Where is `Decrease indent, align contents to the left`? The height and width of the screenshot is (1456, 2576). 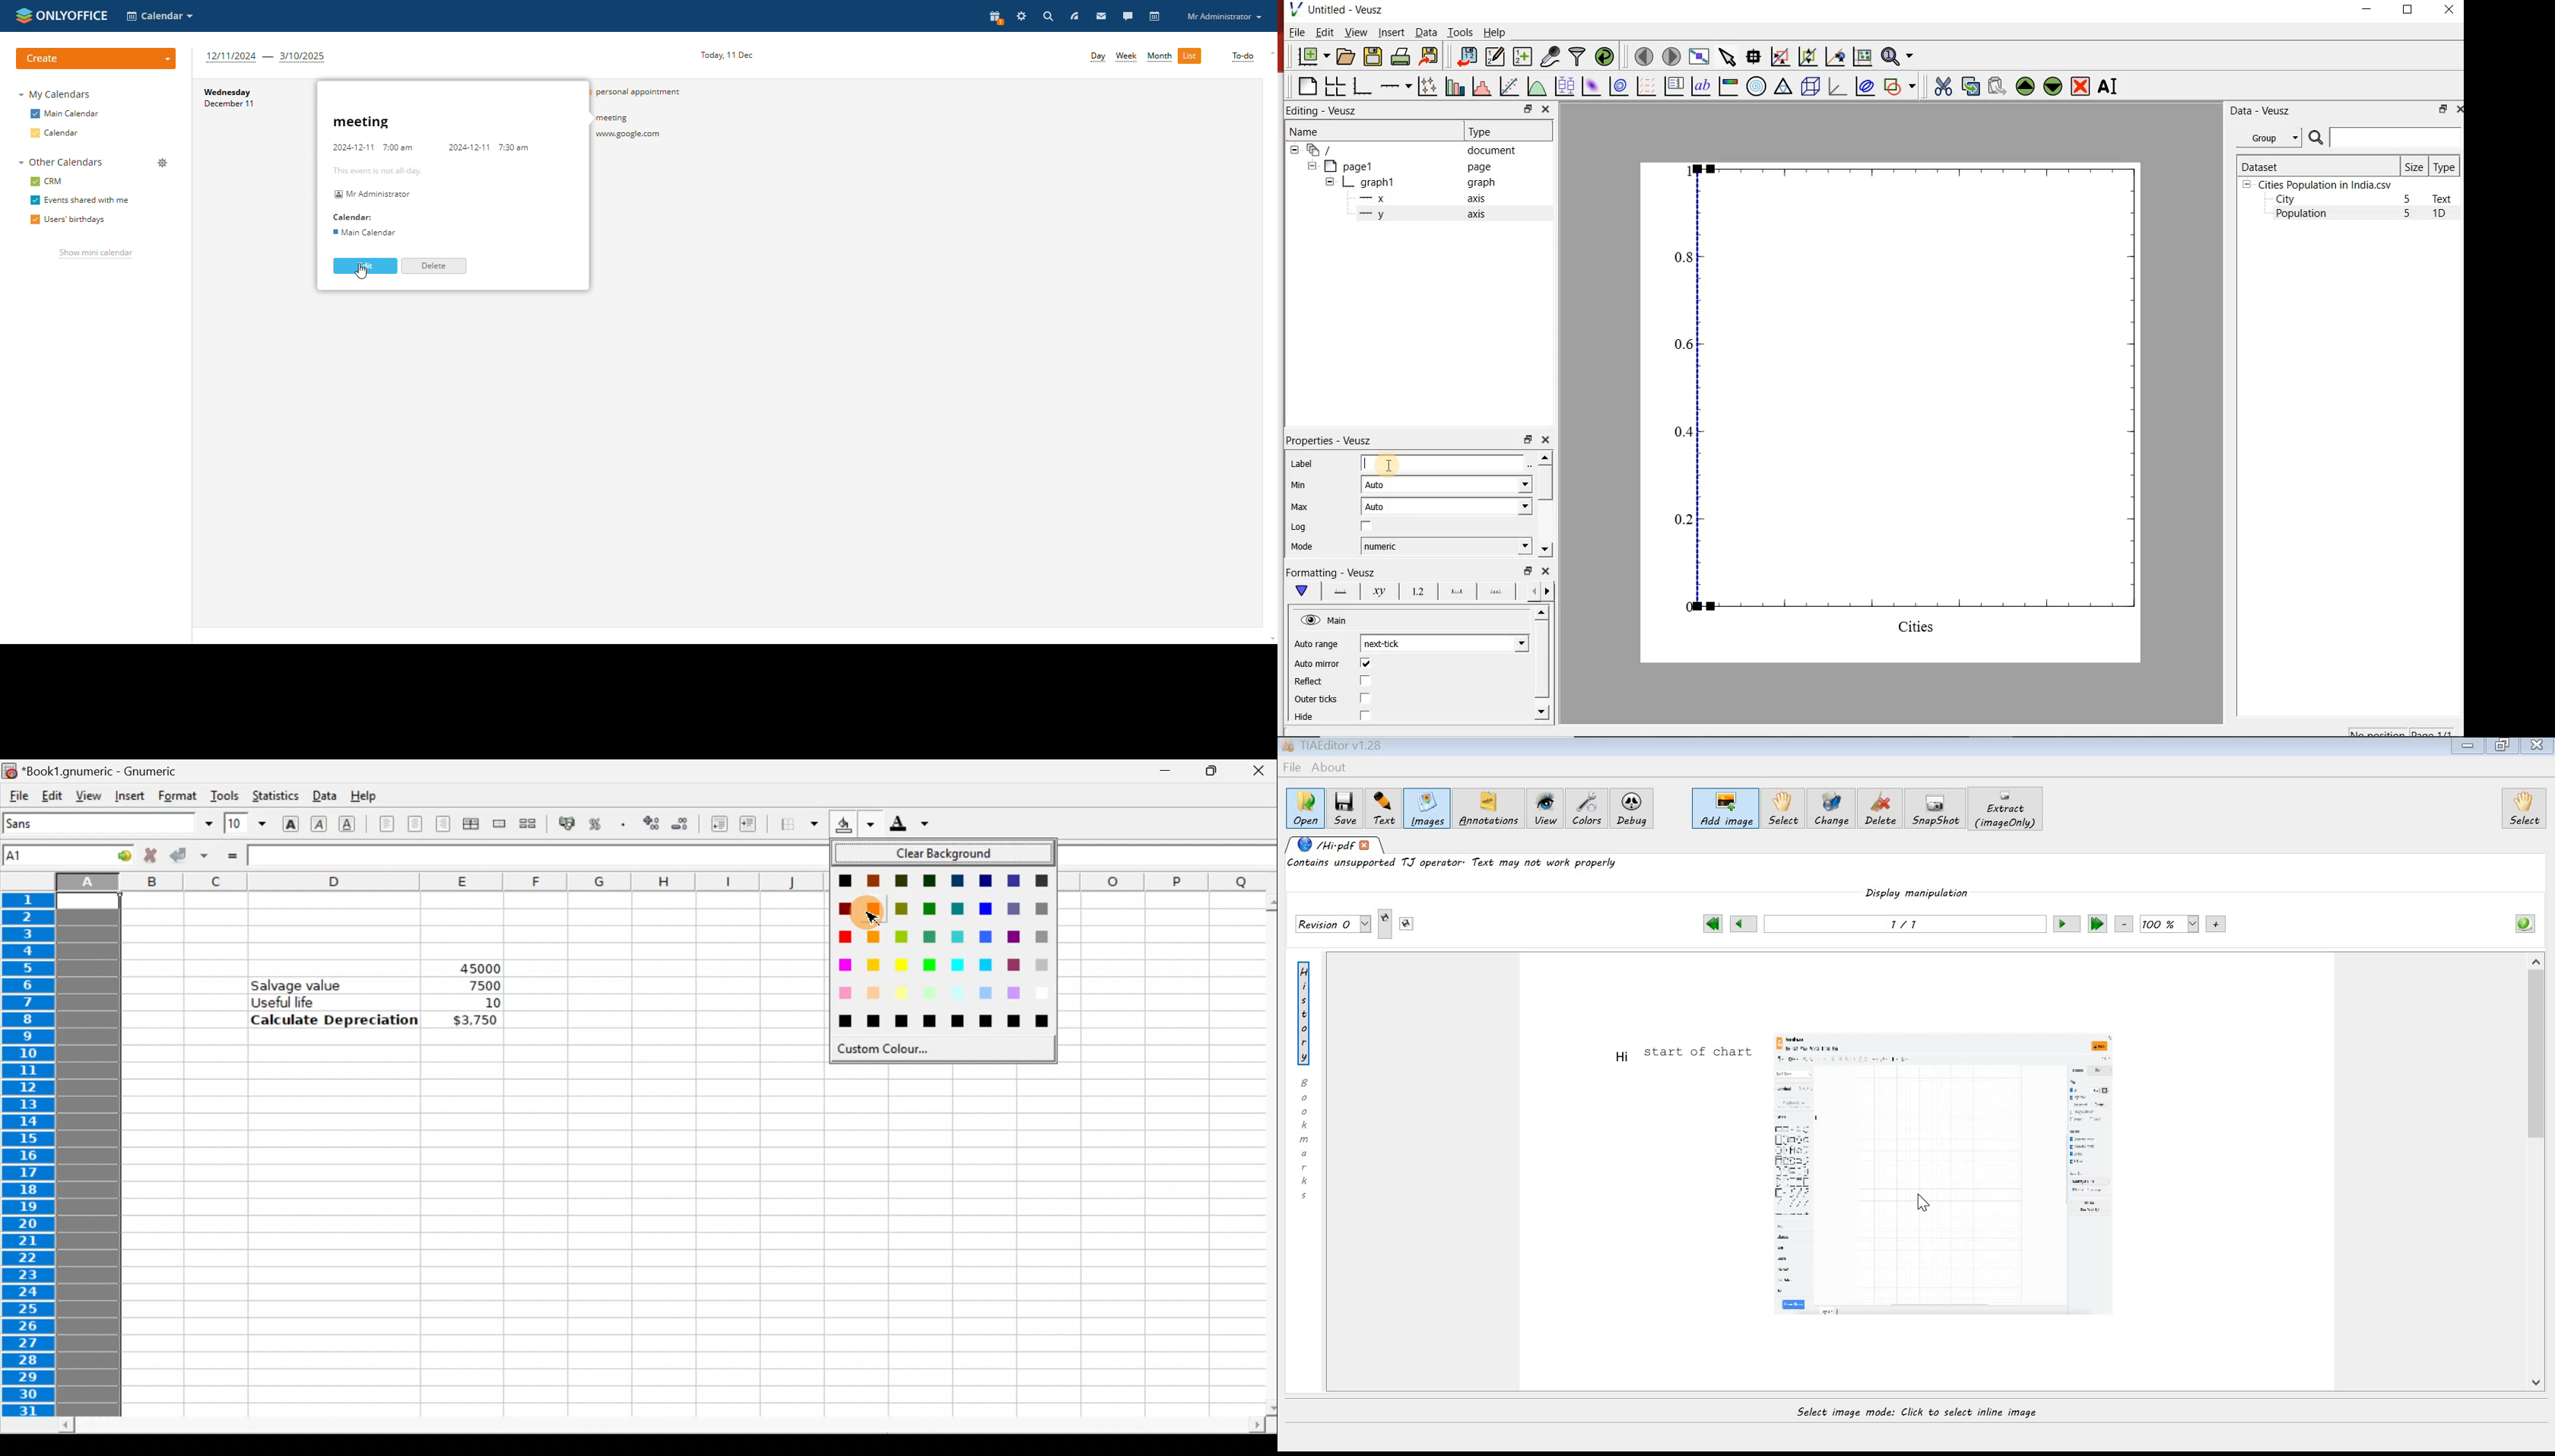 Decrease indent, align contents to the left is located at coordinates (715, 824).